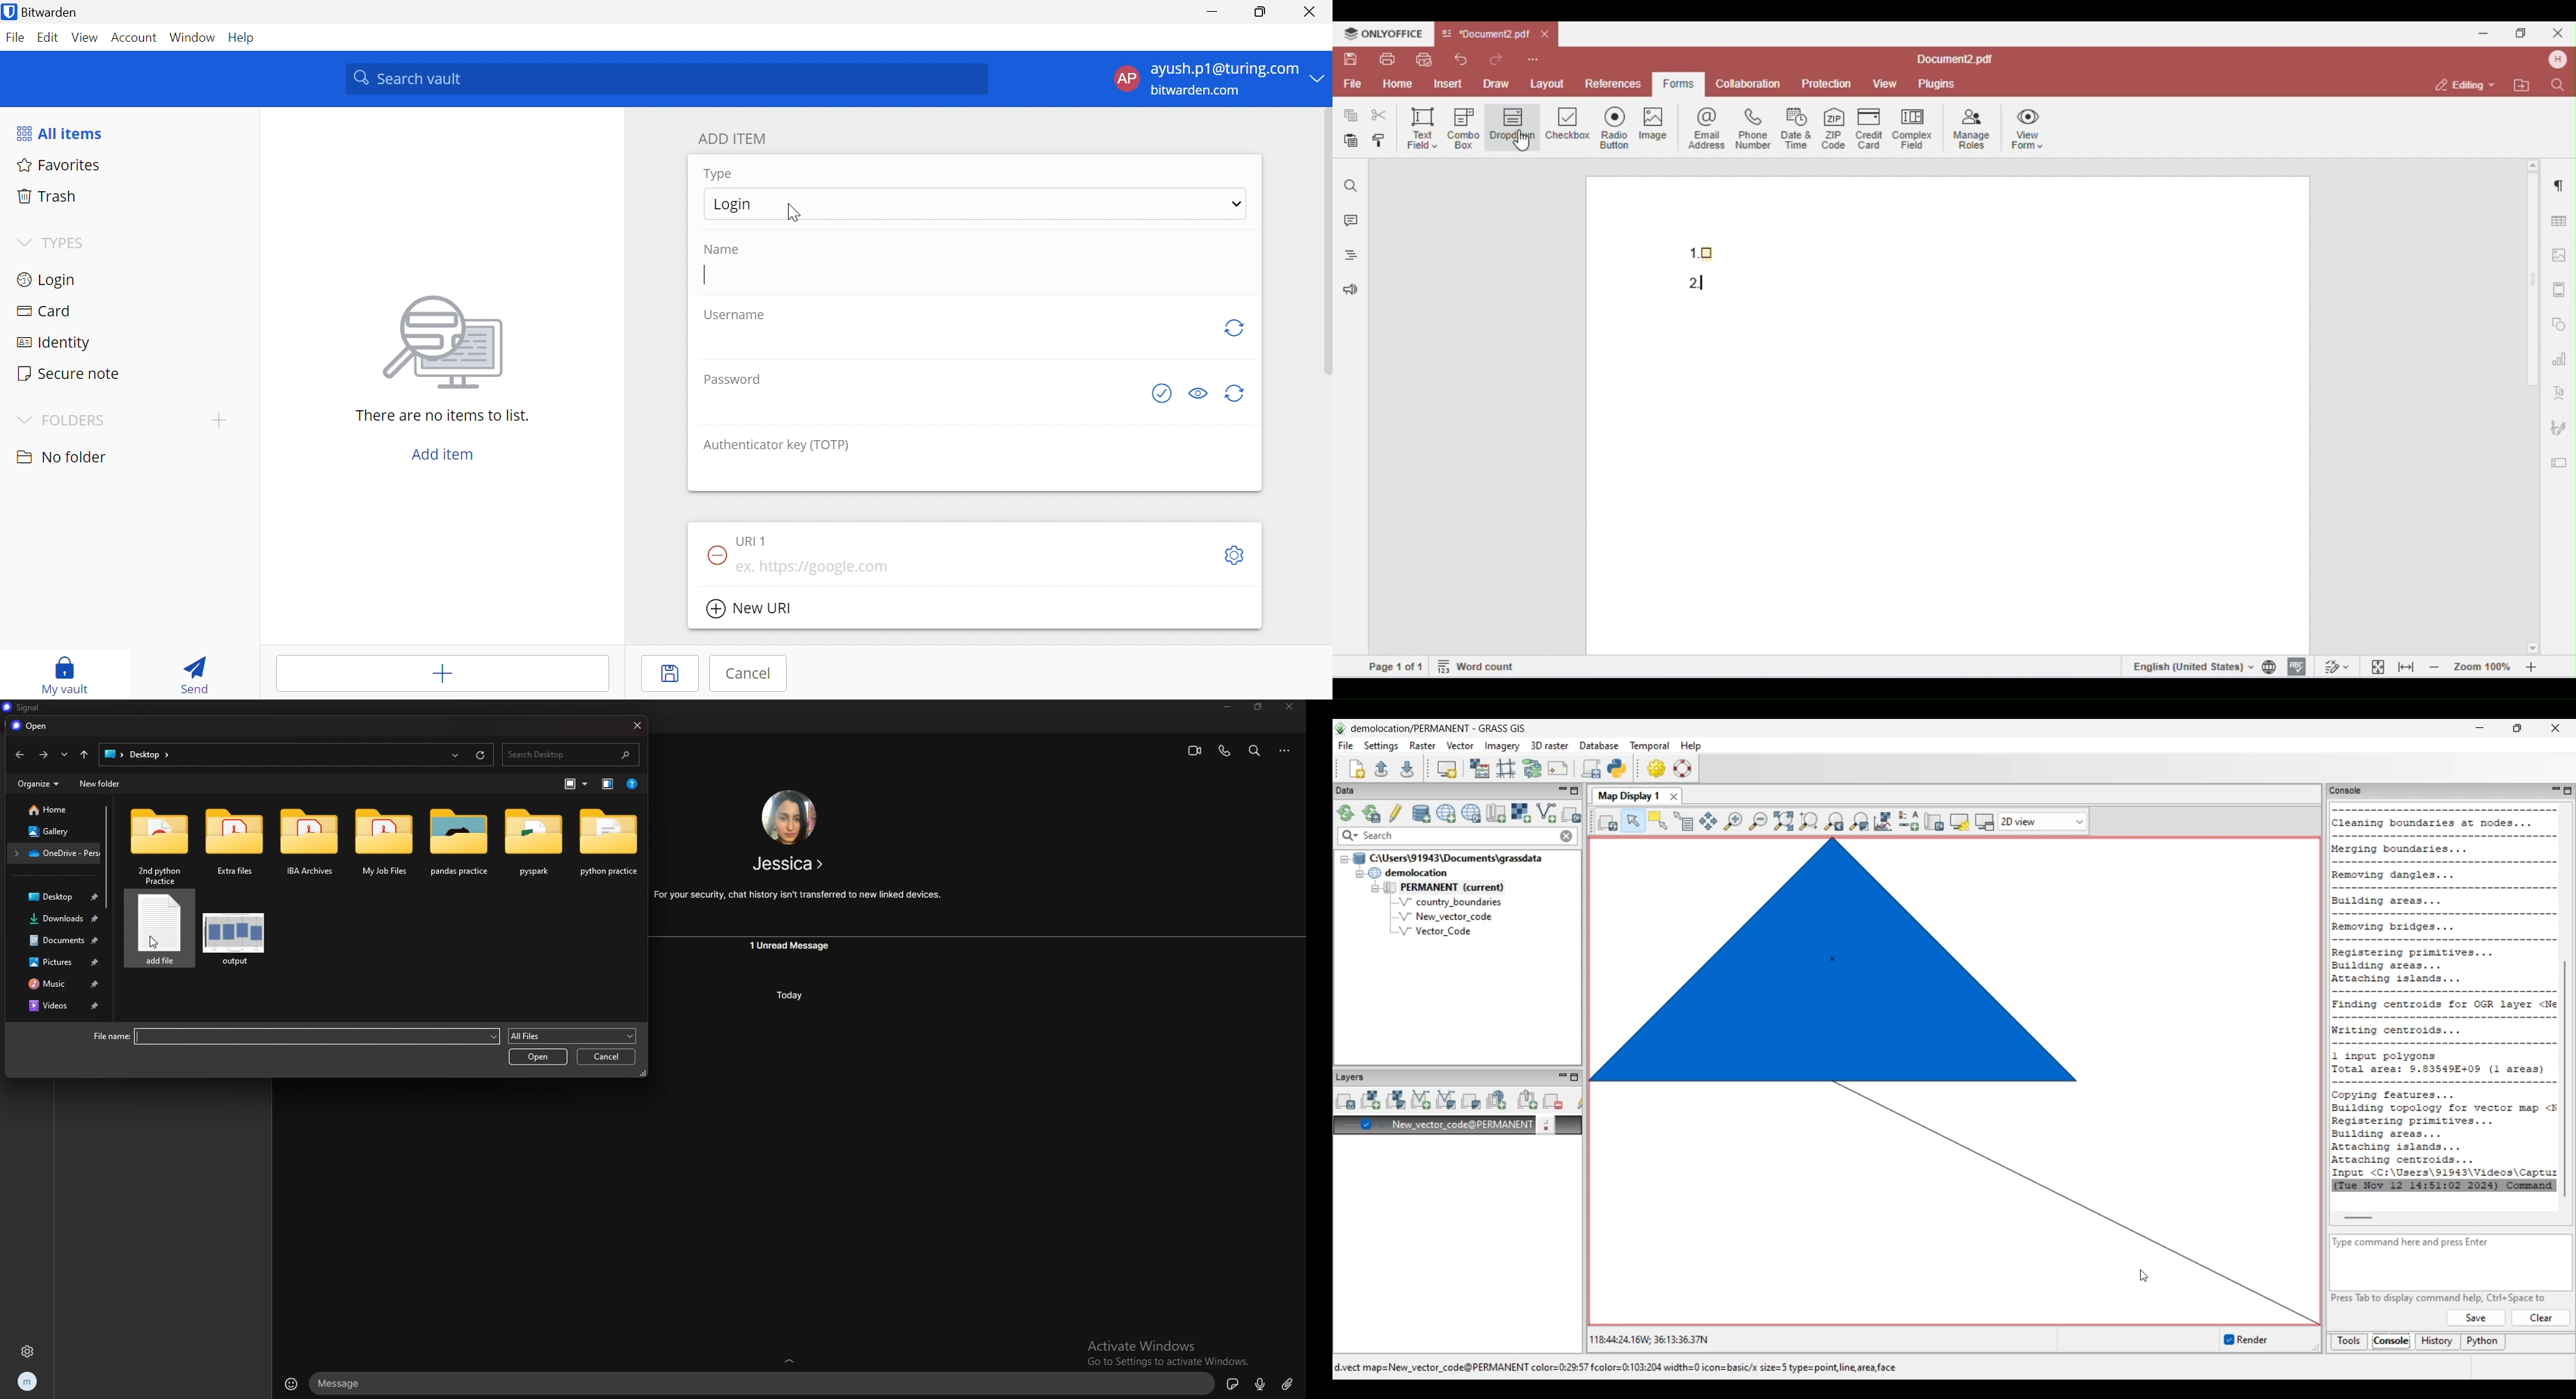  I want to click on Drop Down, so click(1319, 79).